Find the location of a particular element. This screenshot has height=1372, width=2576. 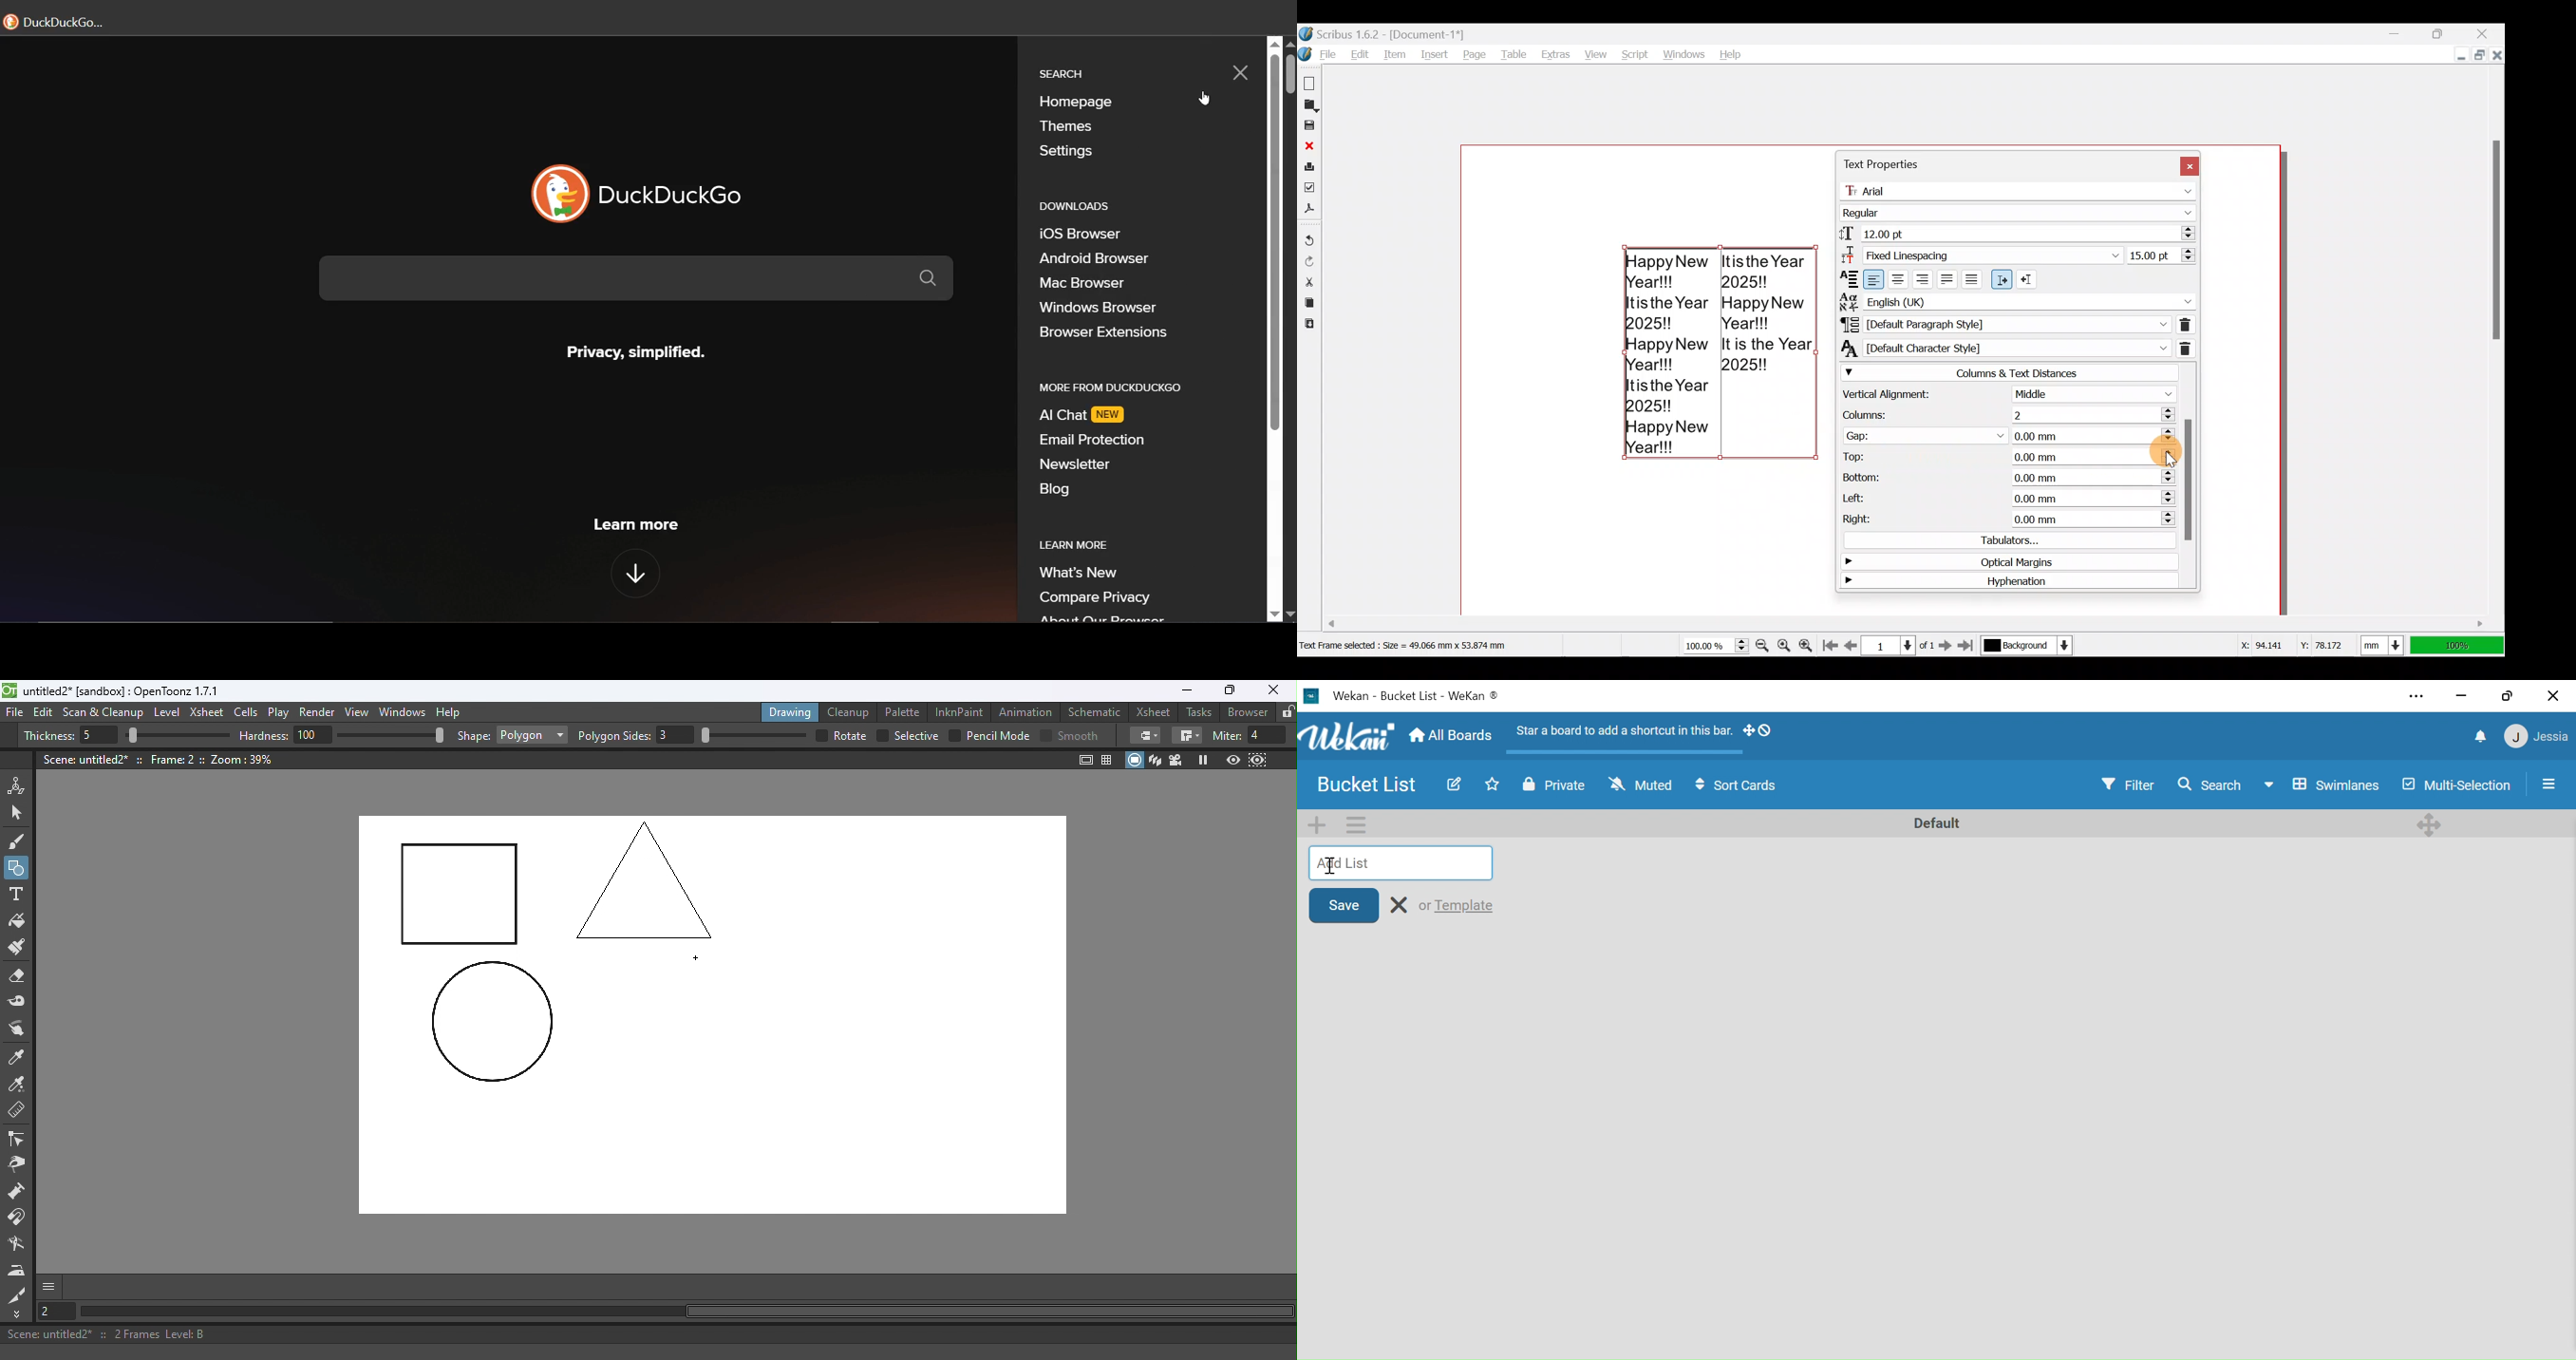

View is located at coordinates (360, 714).